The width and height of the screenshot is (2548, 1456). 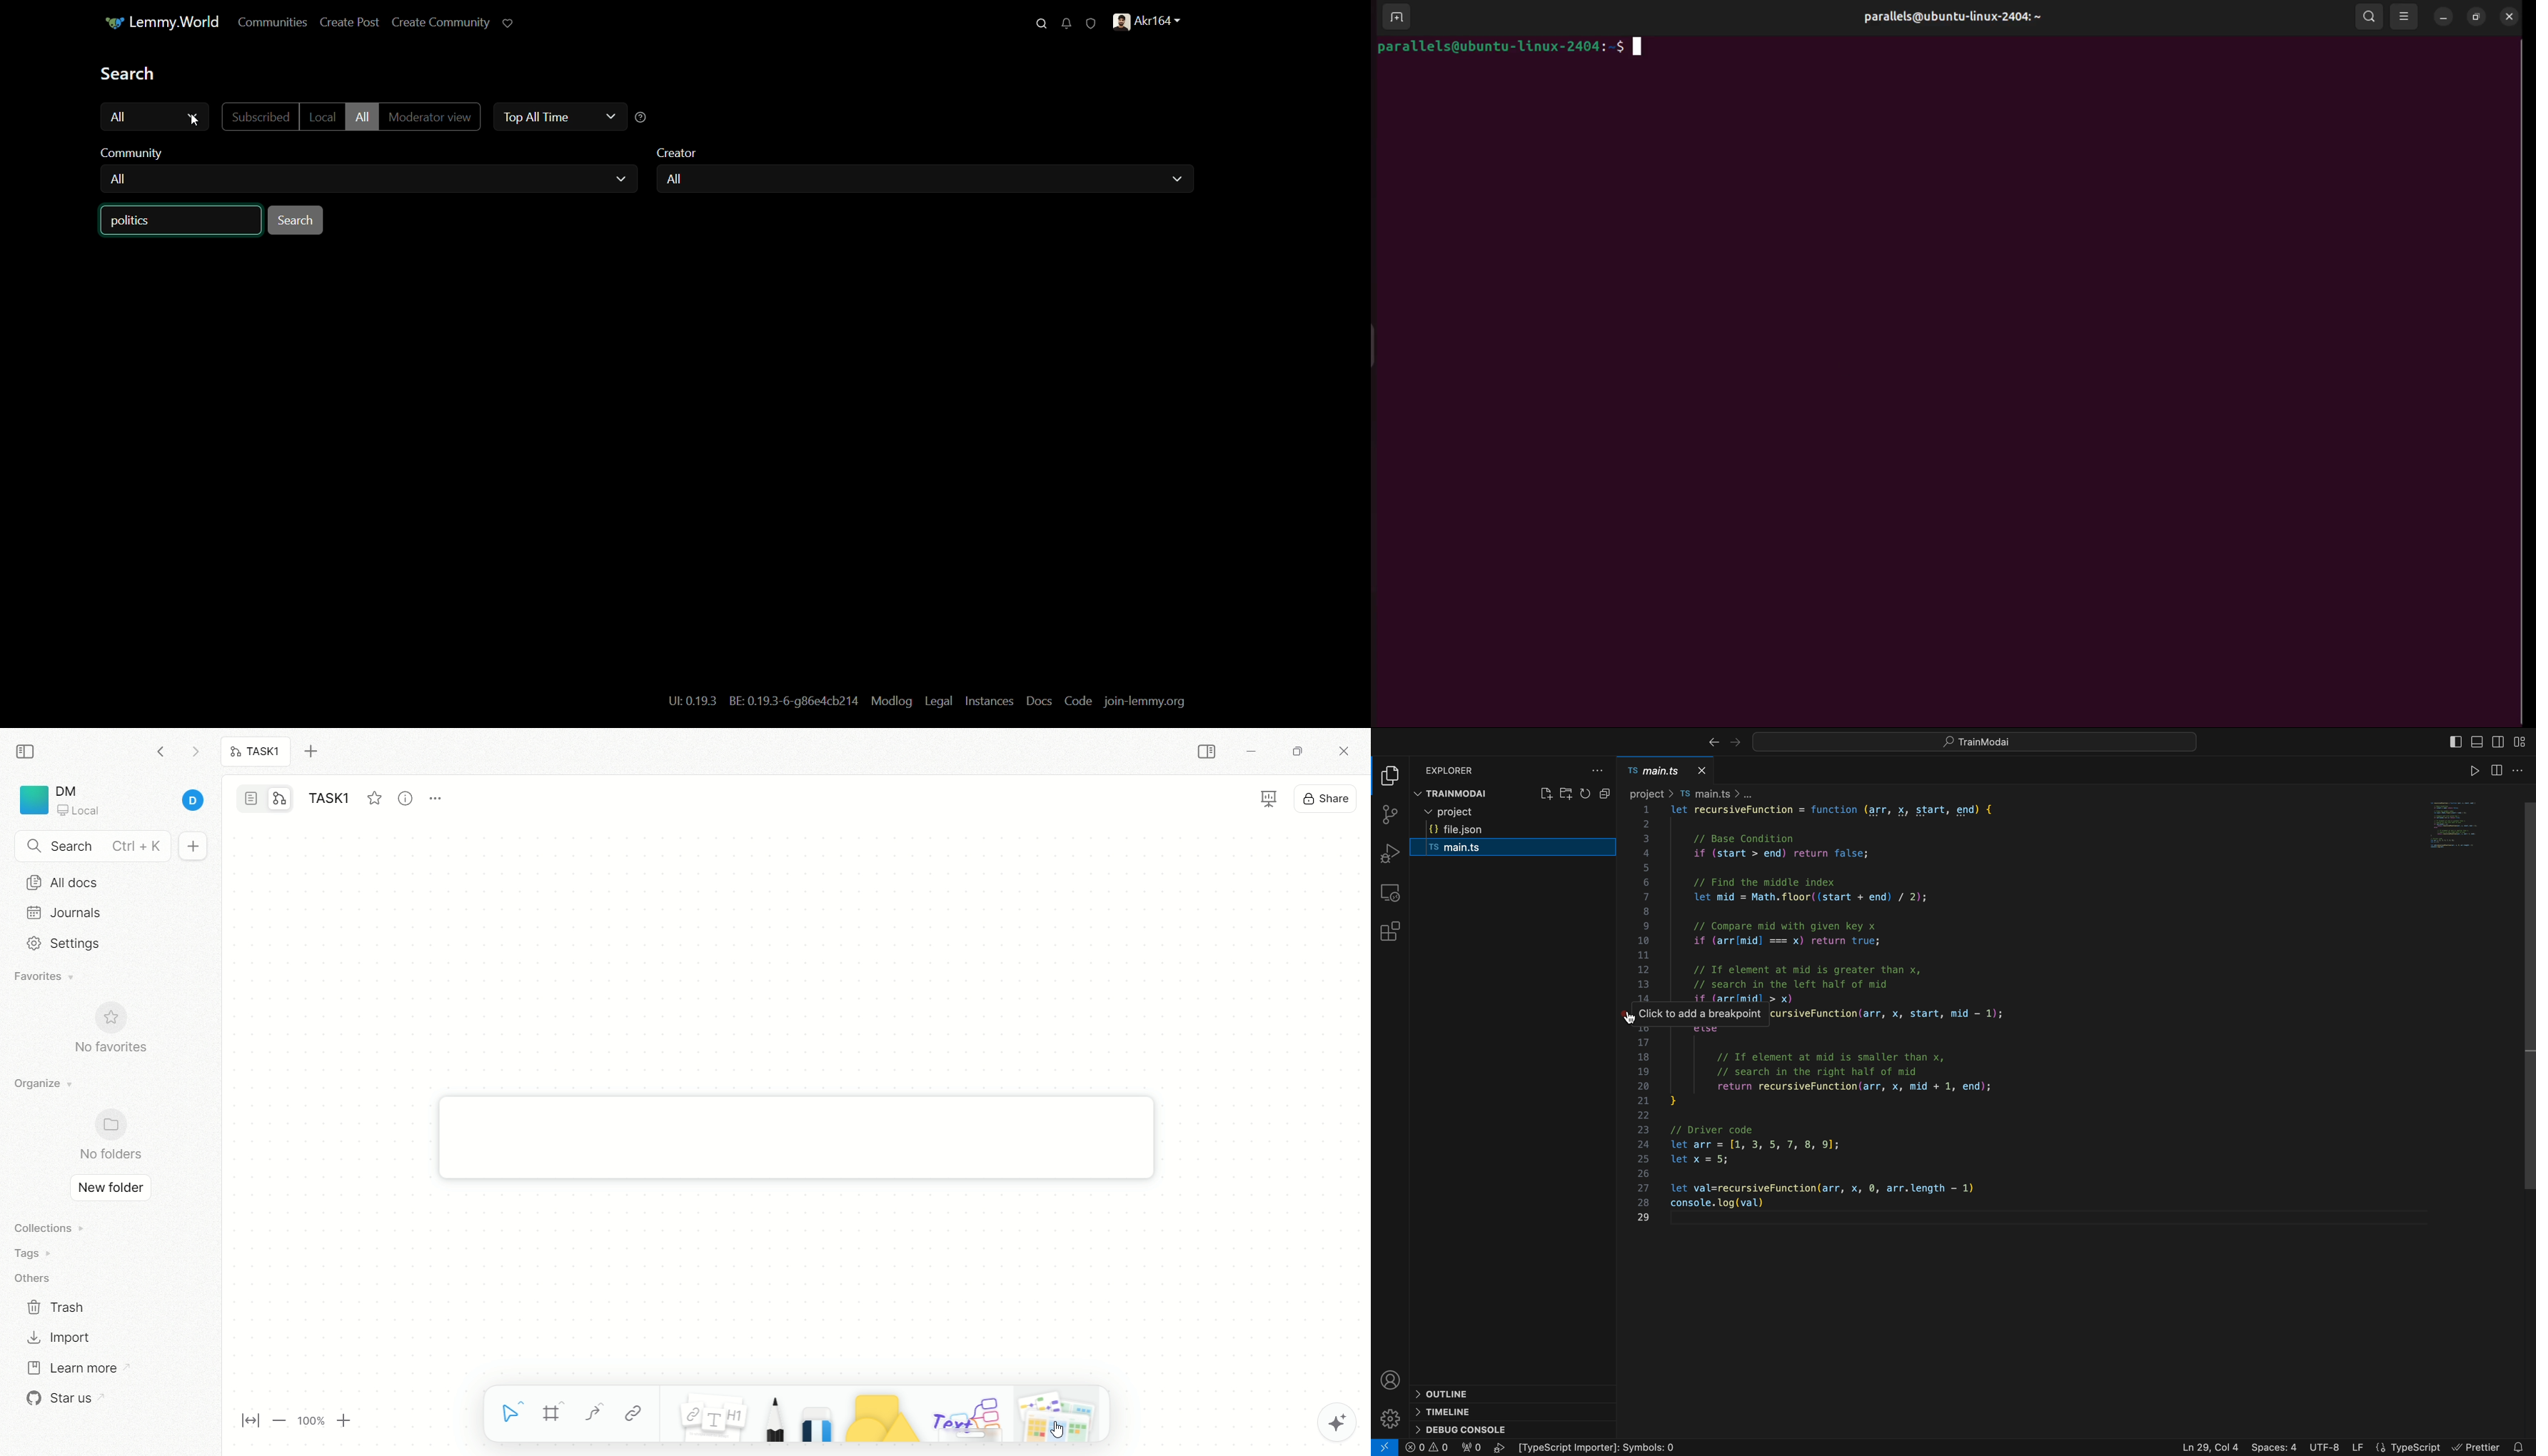 I want to click on dropdown, so click(x=621, y=179).